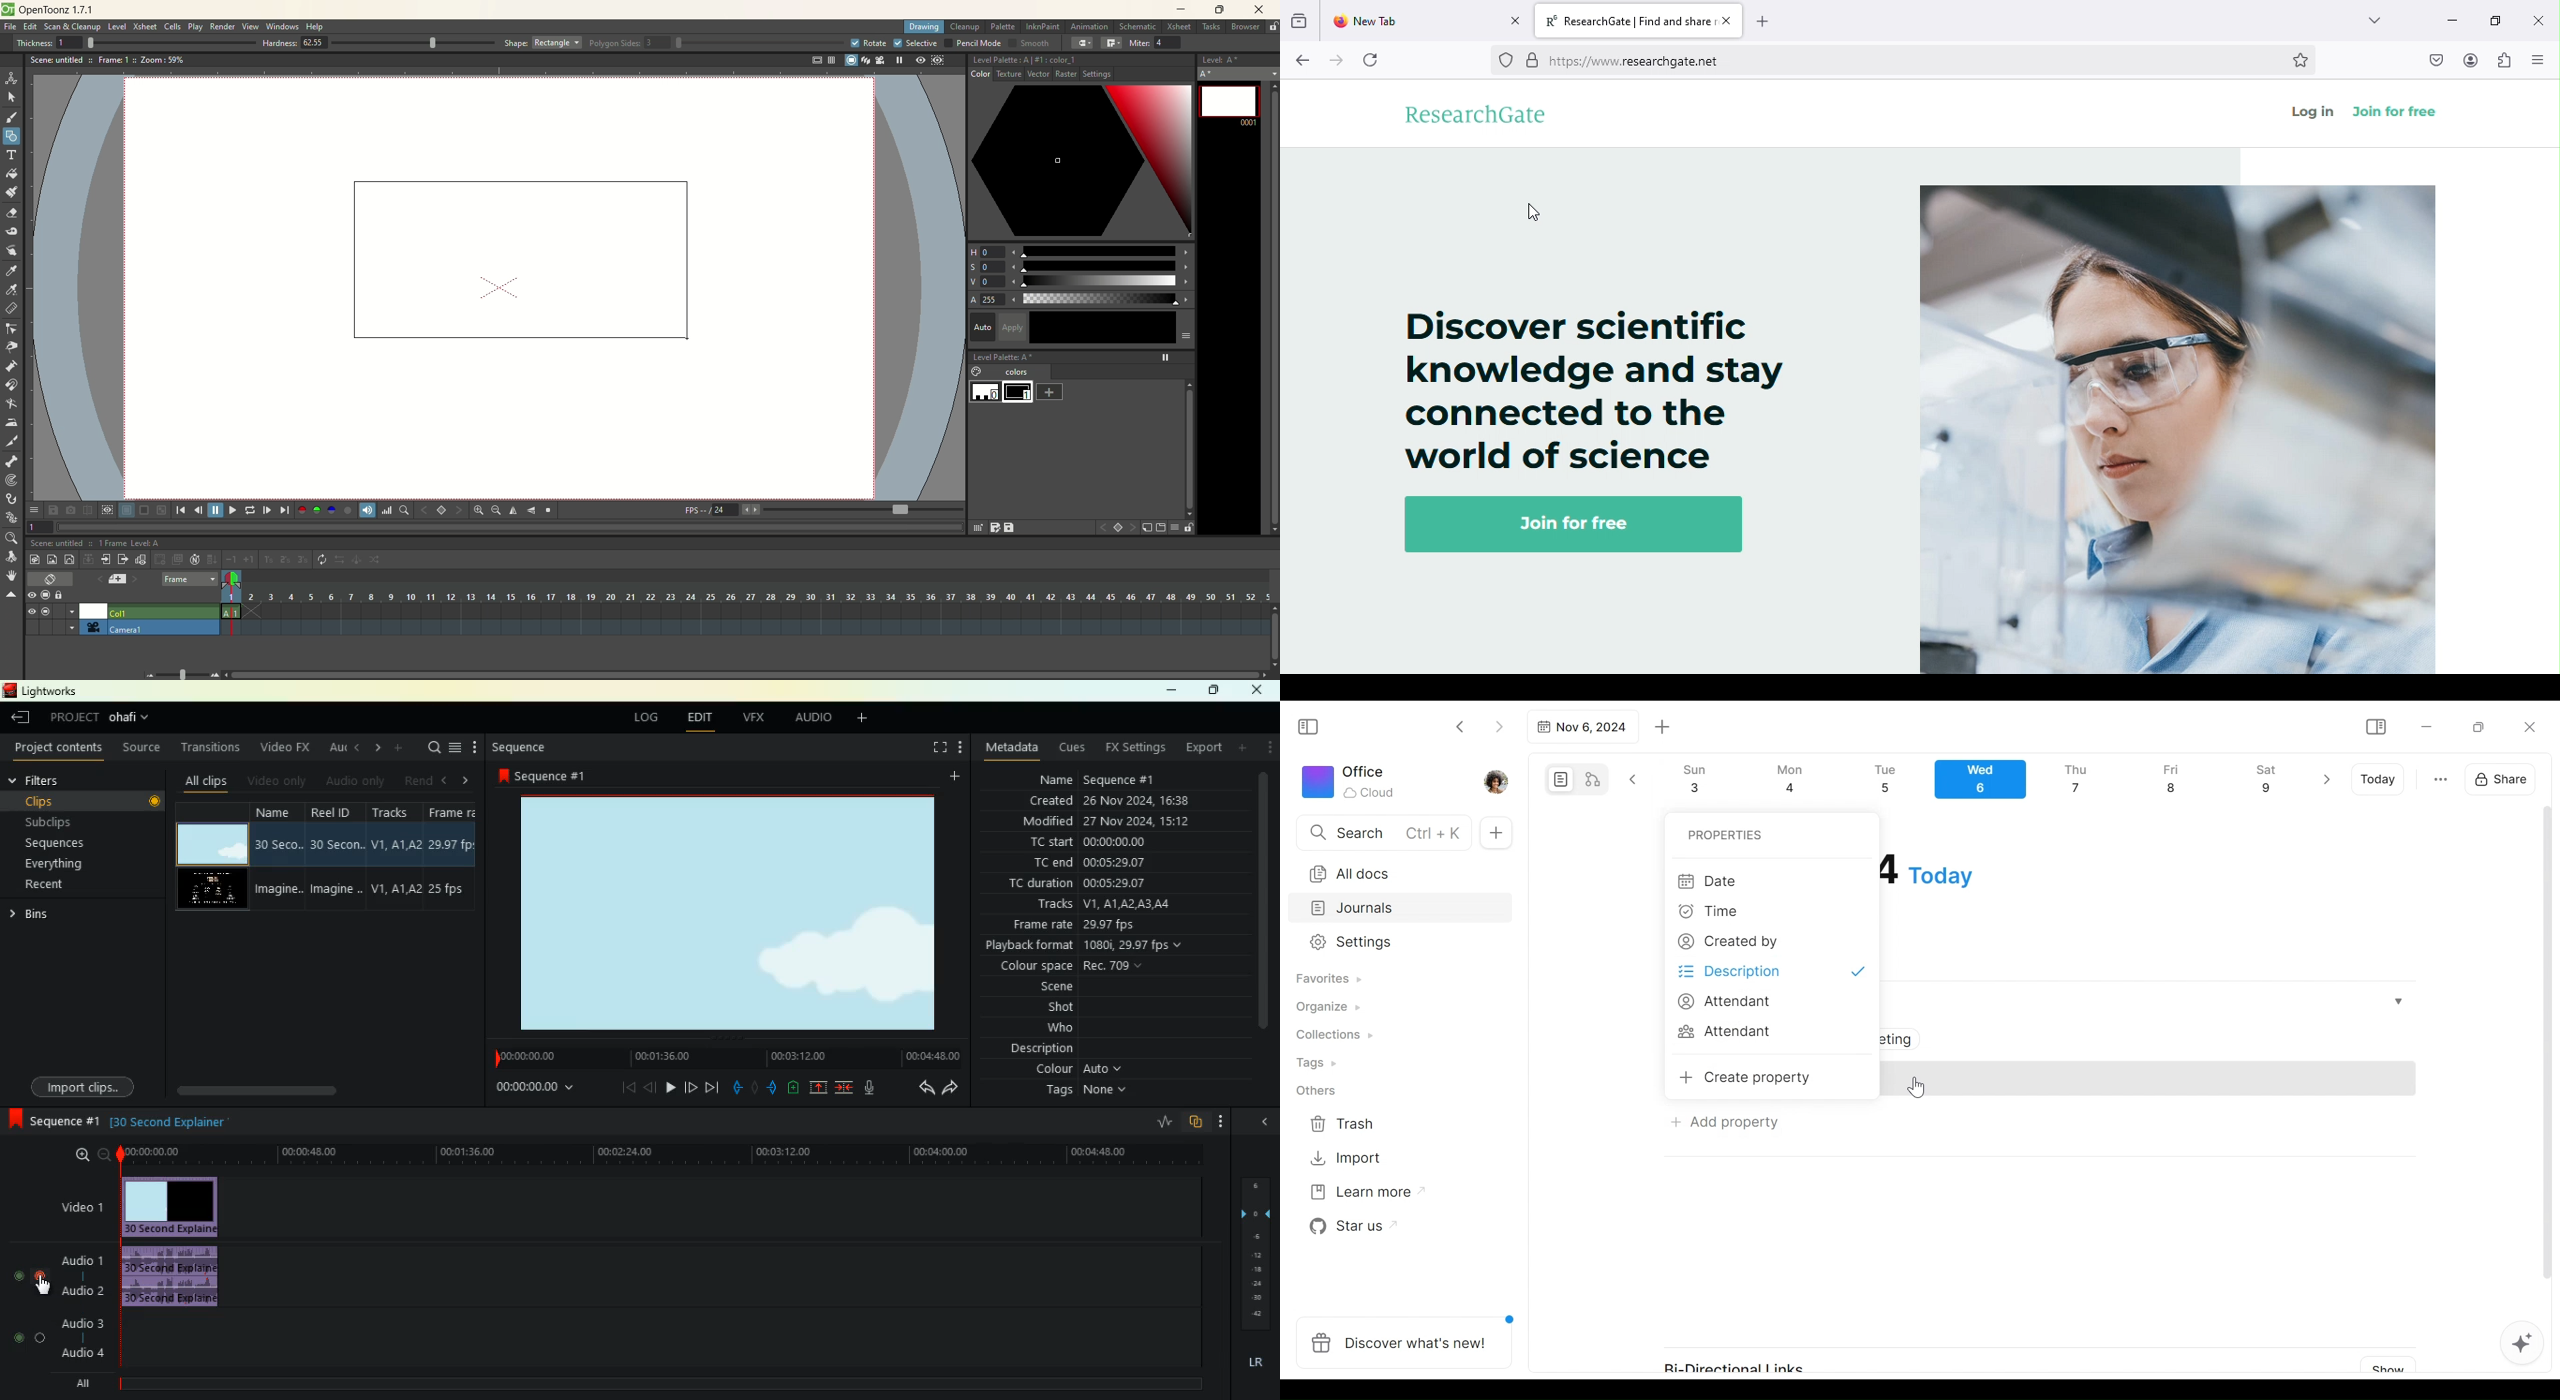 The height and width of the screenshot is (1400, 2576). Describe the element at coordinates (2505, 777) in the screenshot. I see `Share` at that location.